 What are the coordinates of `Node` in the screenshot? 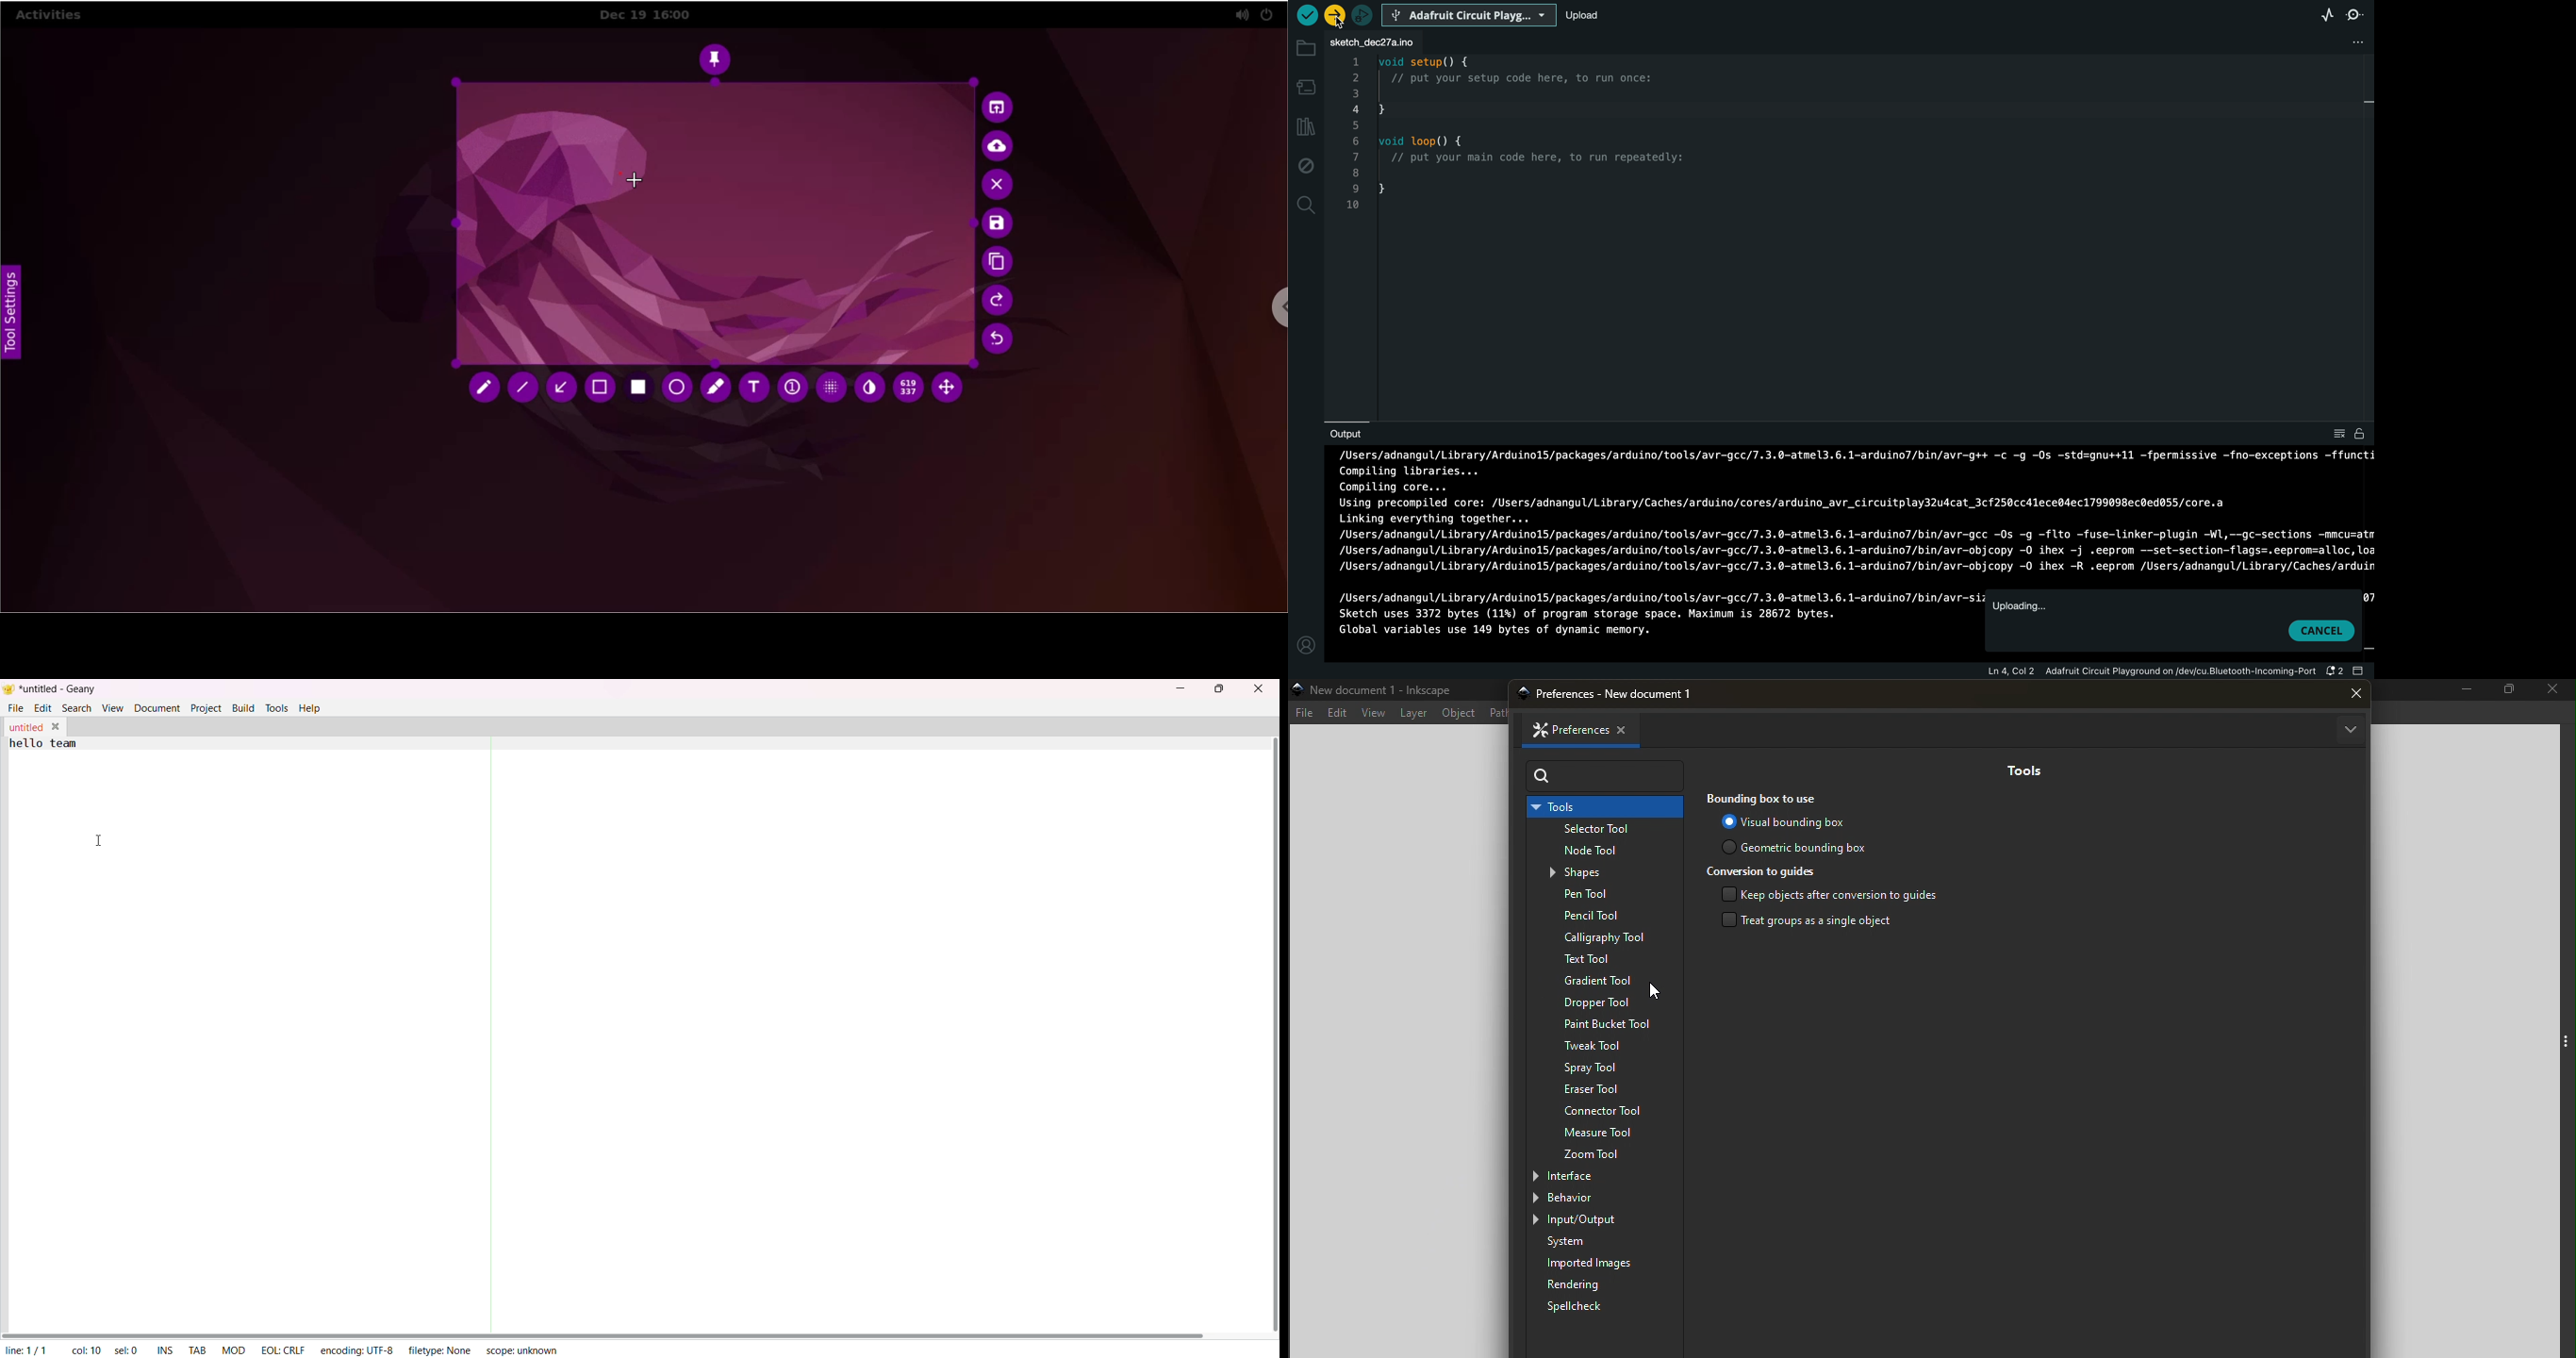 It's located at (1608, 852).